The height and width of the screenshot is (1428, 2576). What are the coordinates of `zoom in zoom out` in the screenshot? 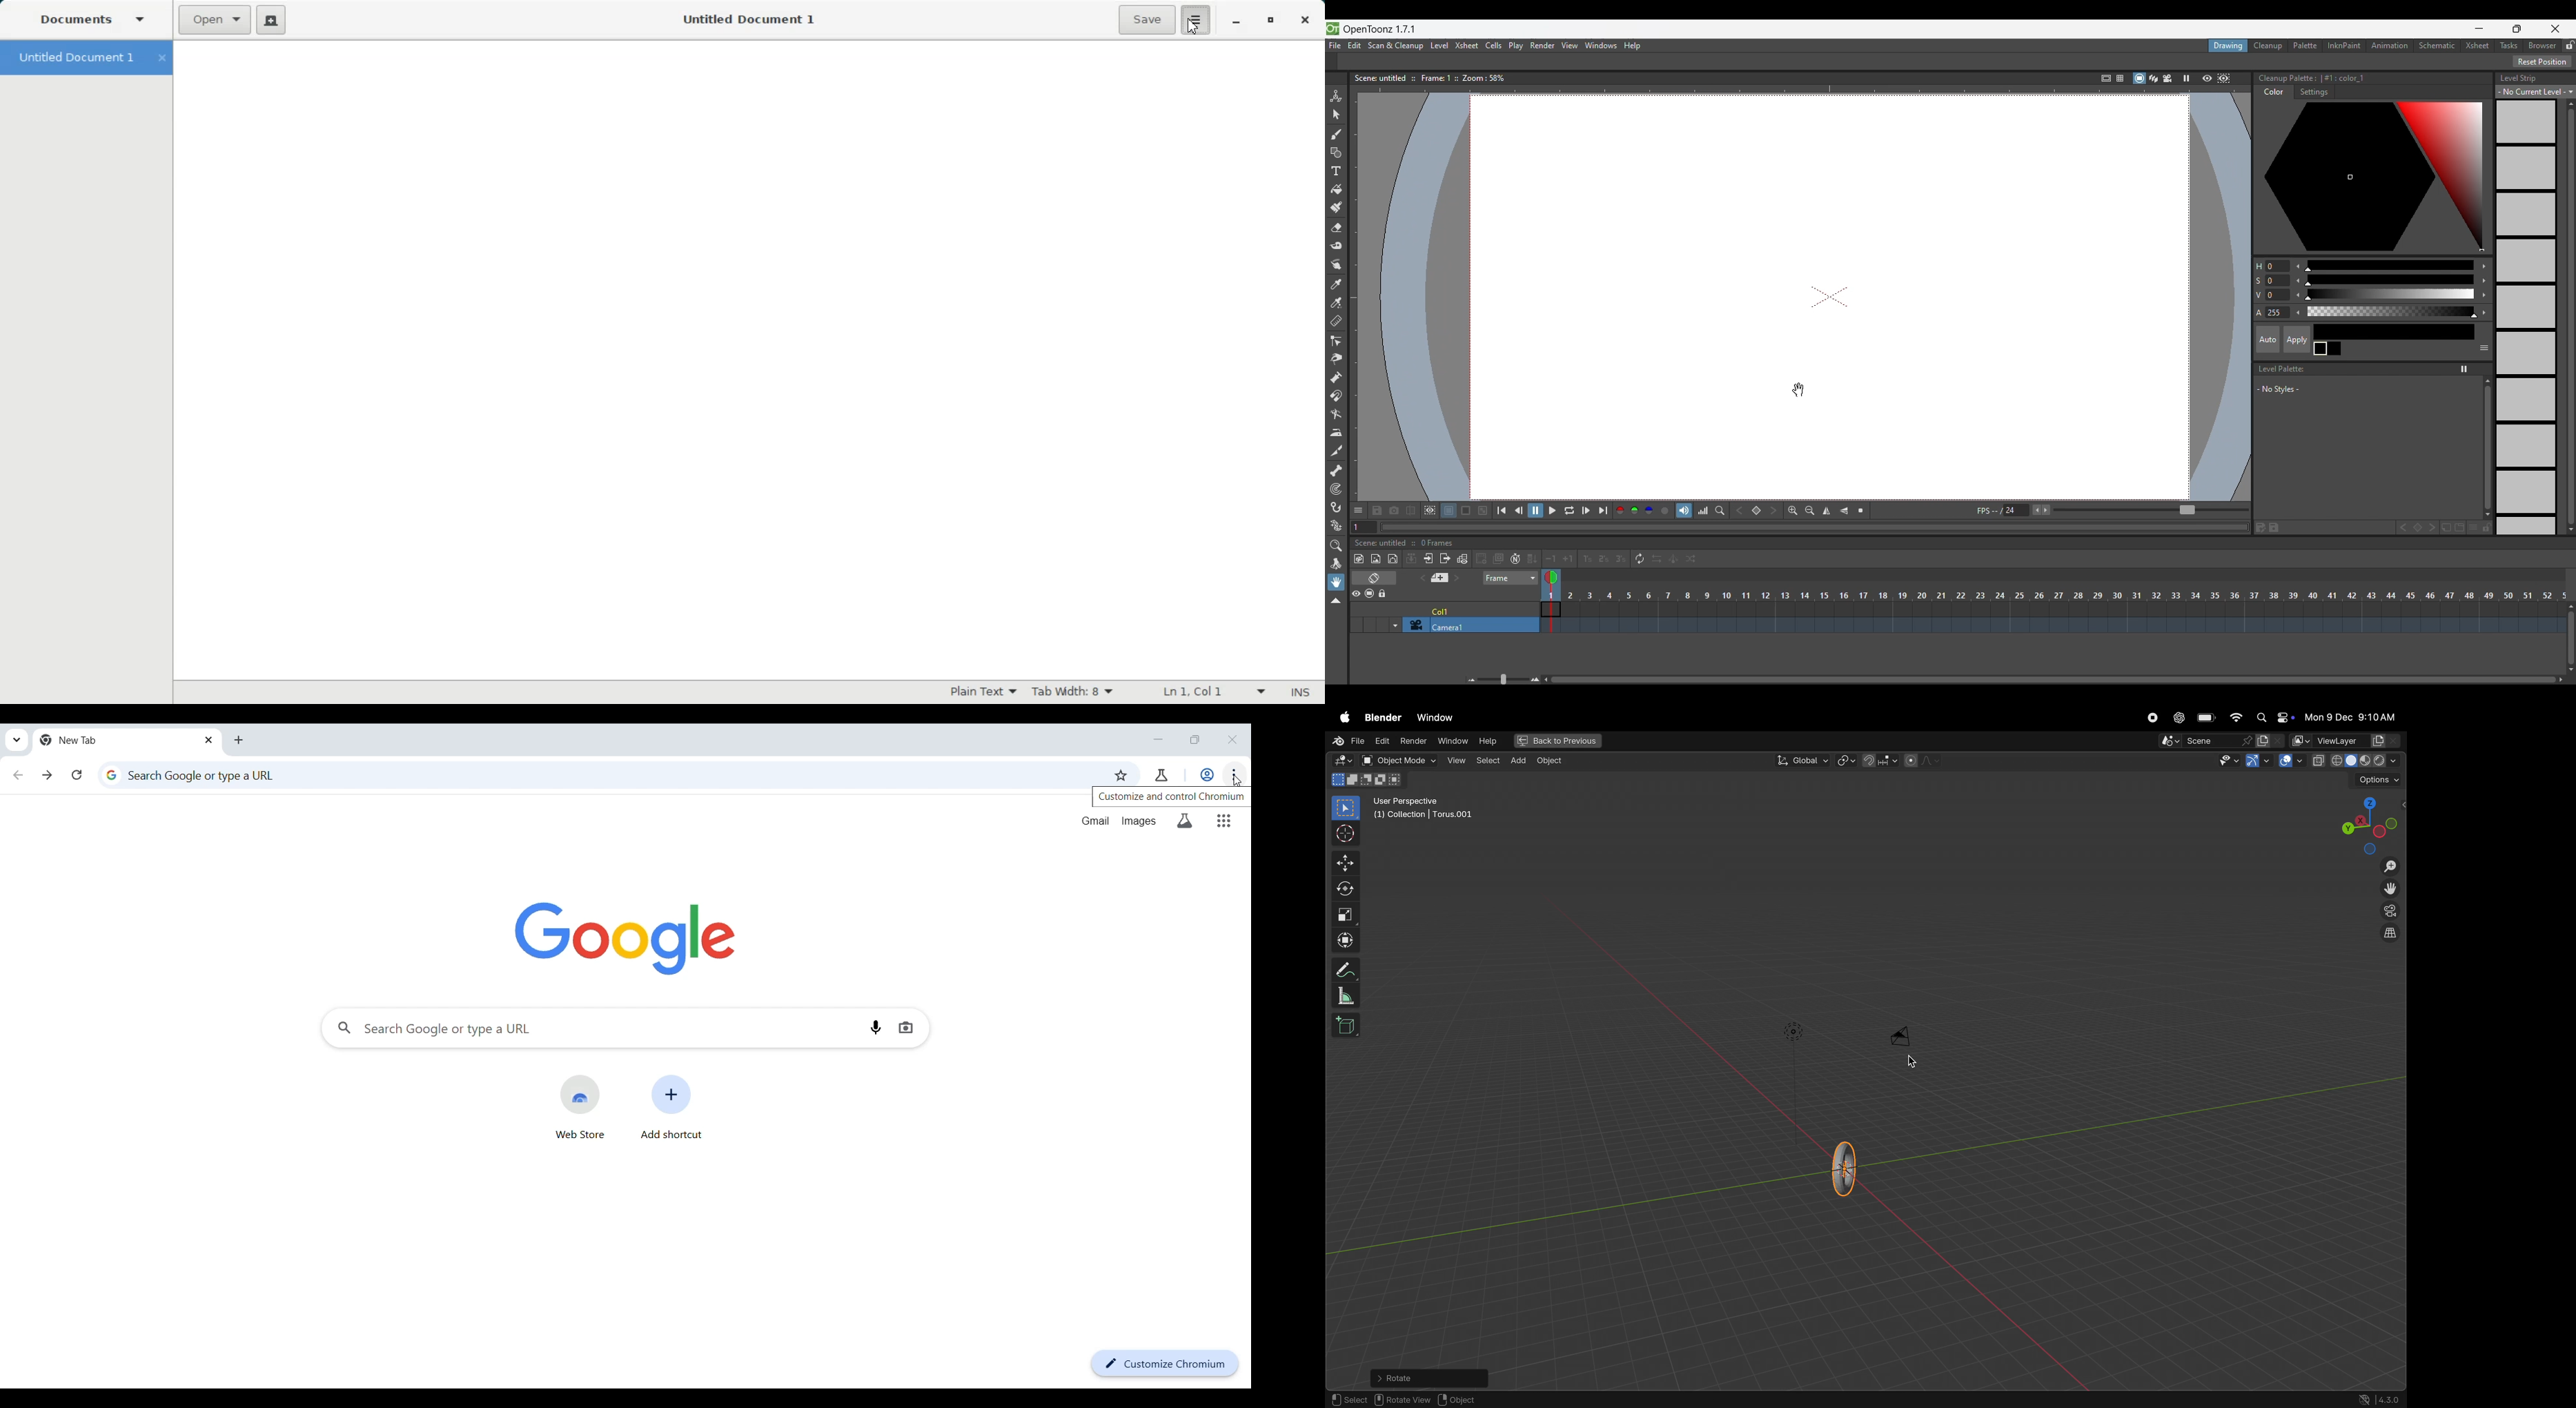 It's located at (2393, 866).